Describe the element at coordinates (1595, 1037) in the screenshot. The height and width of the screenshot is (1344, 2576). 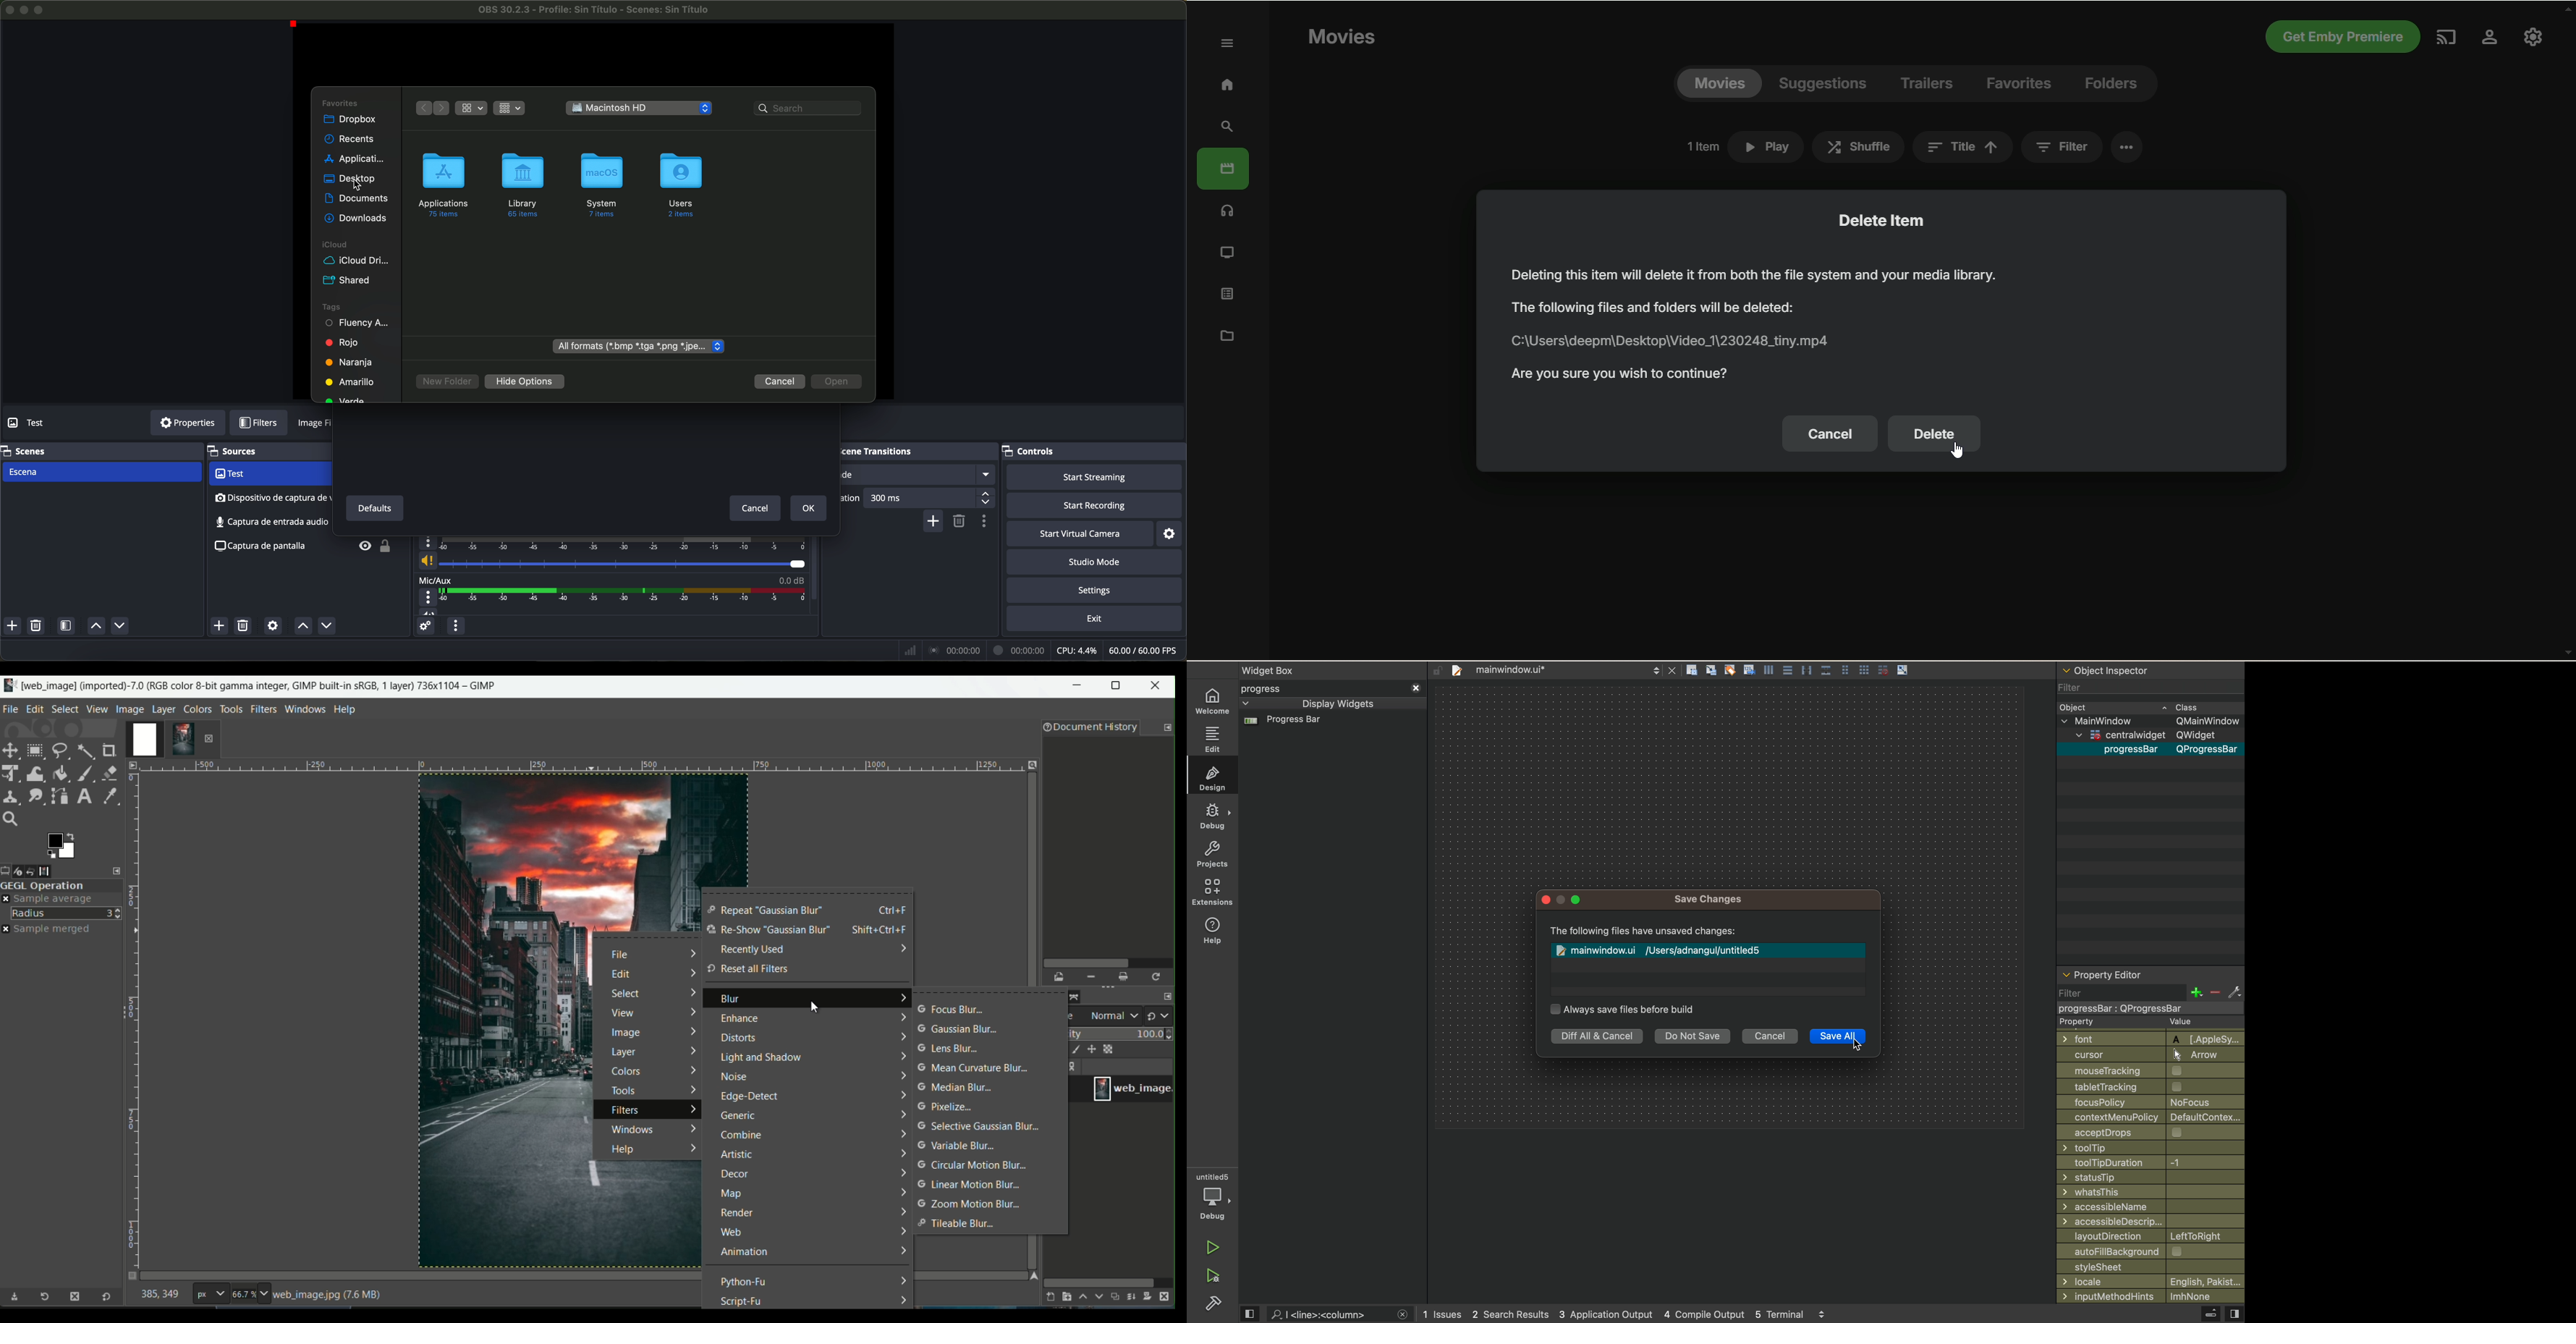
I see `diff` at that location.